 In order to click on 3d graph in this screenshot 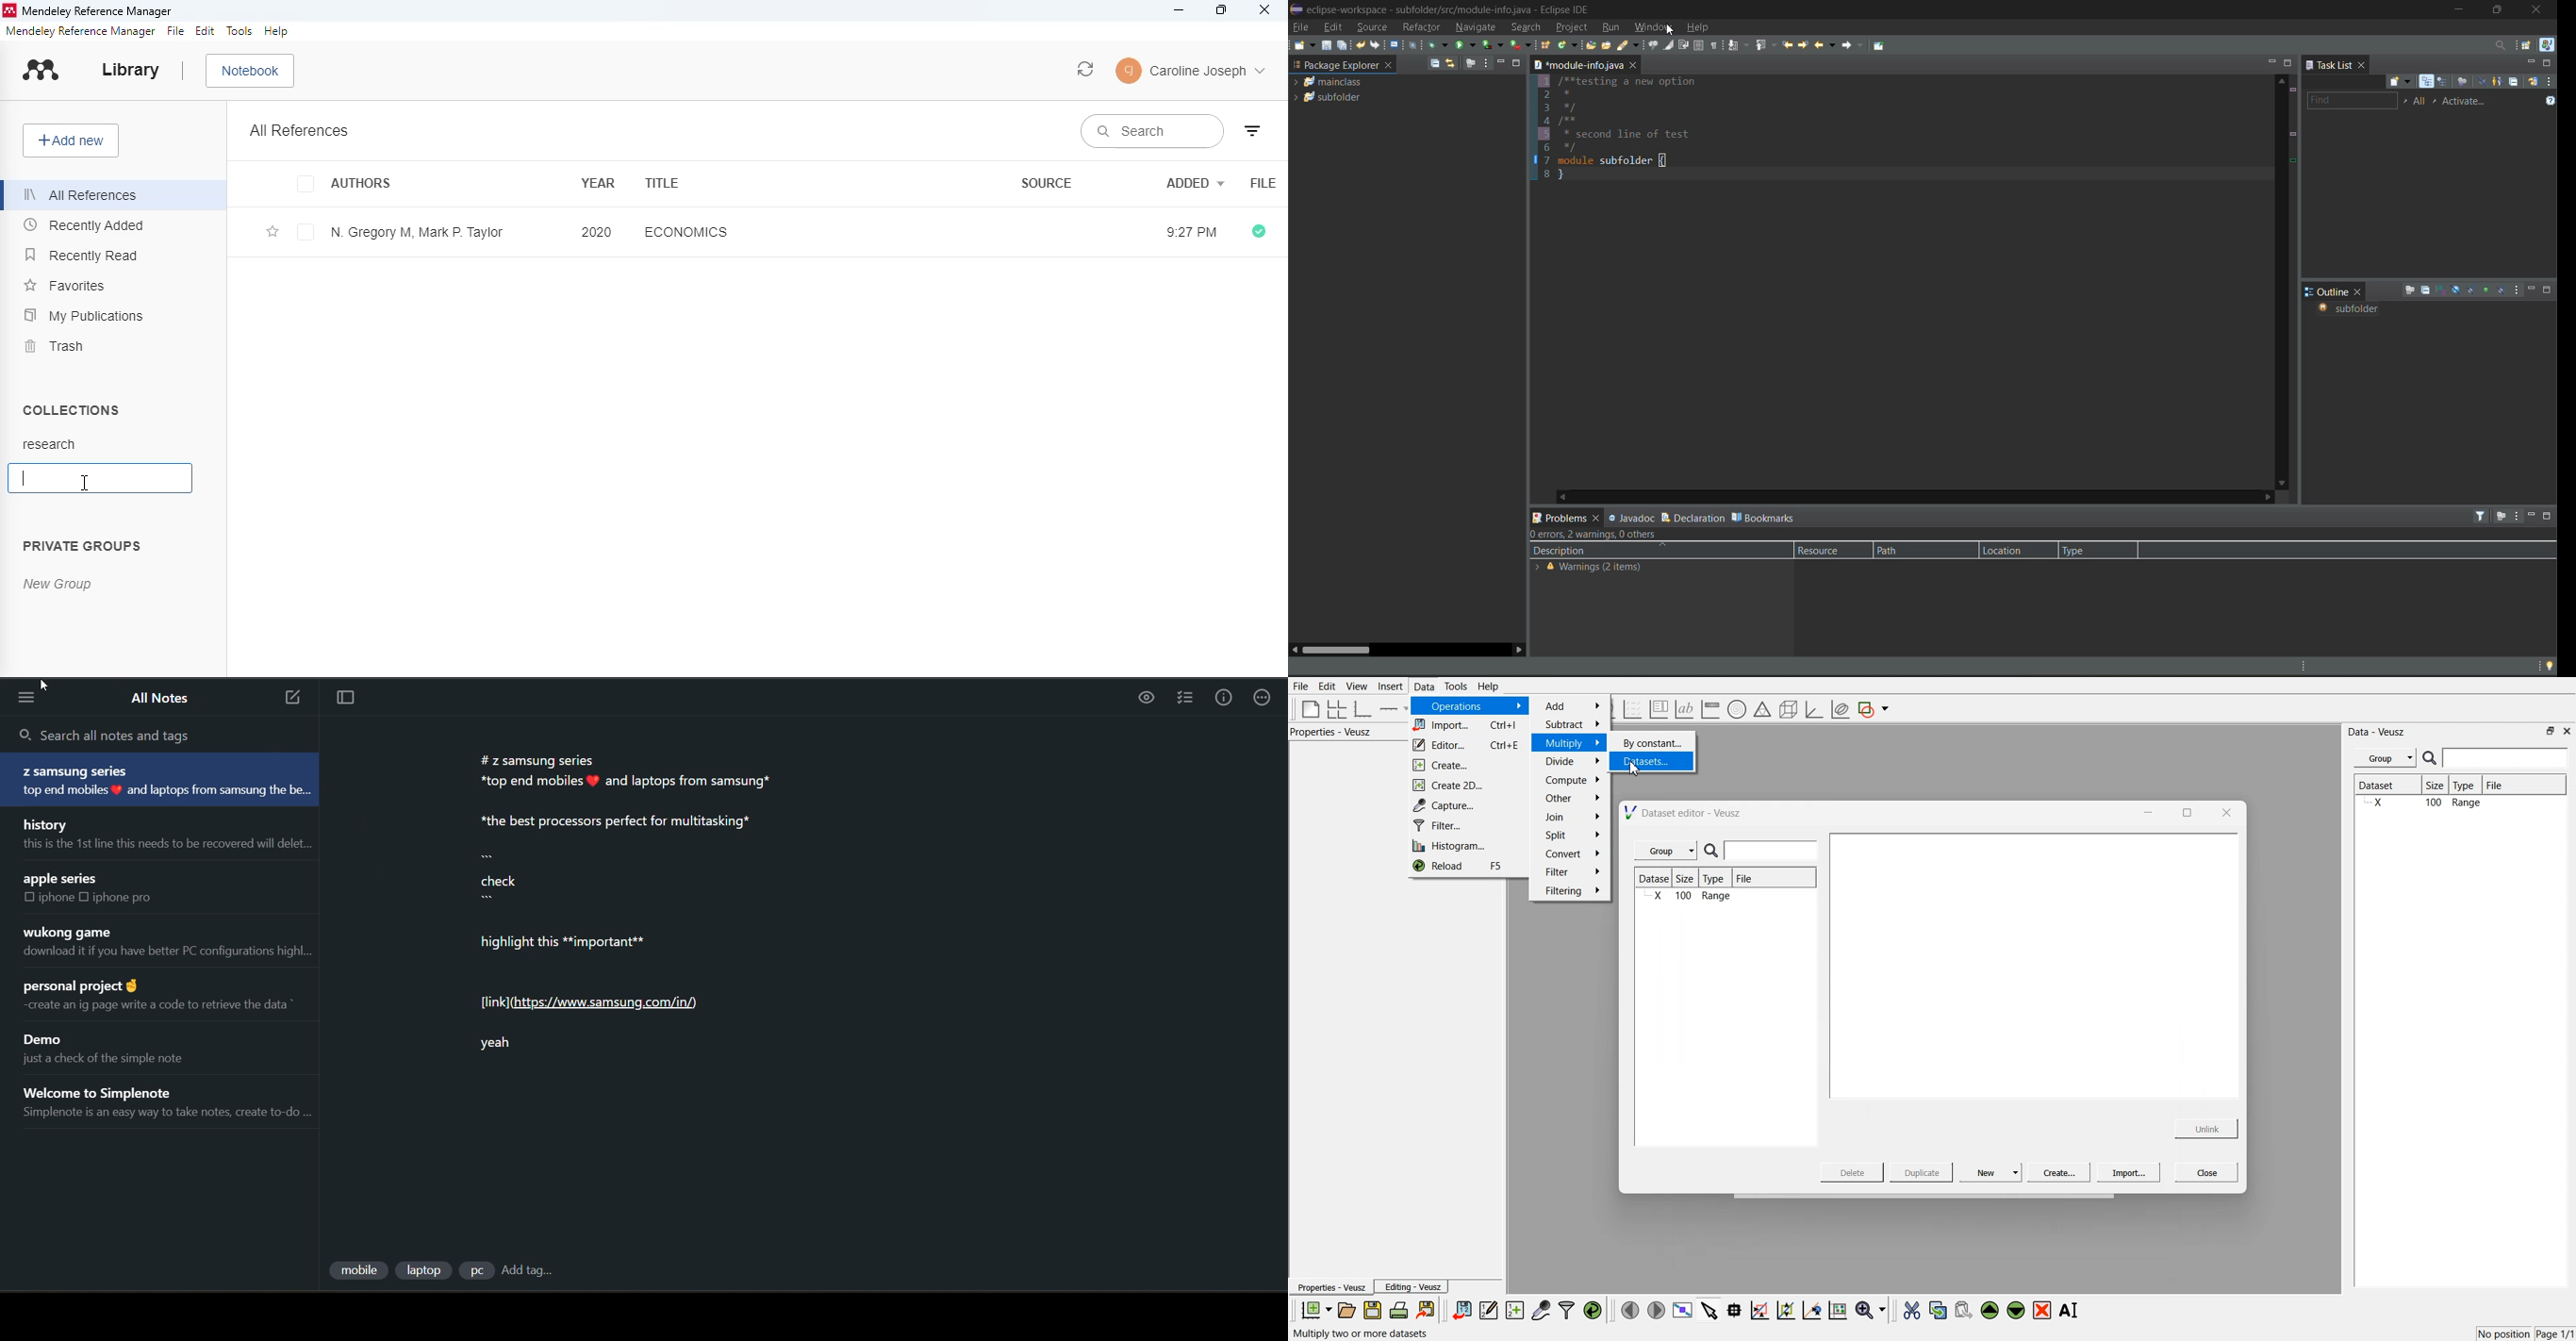, I will do `click(1813, 710)`.